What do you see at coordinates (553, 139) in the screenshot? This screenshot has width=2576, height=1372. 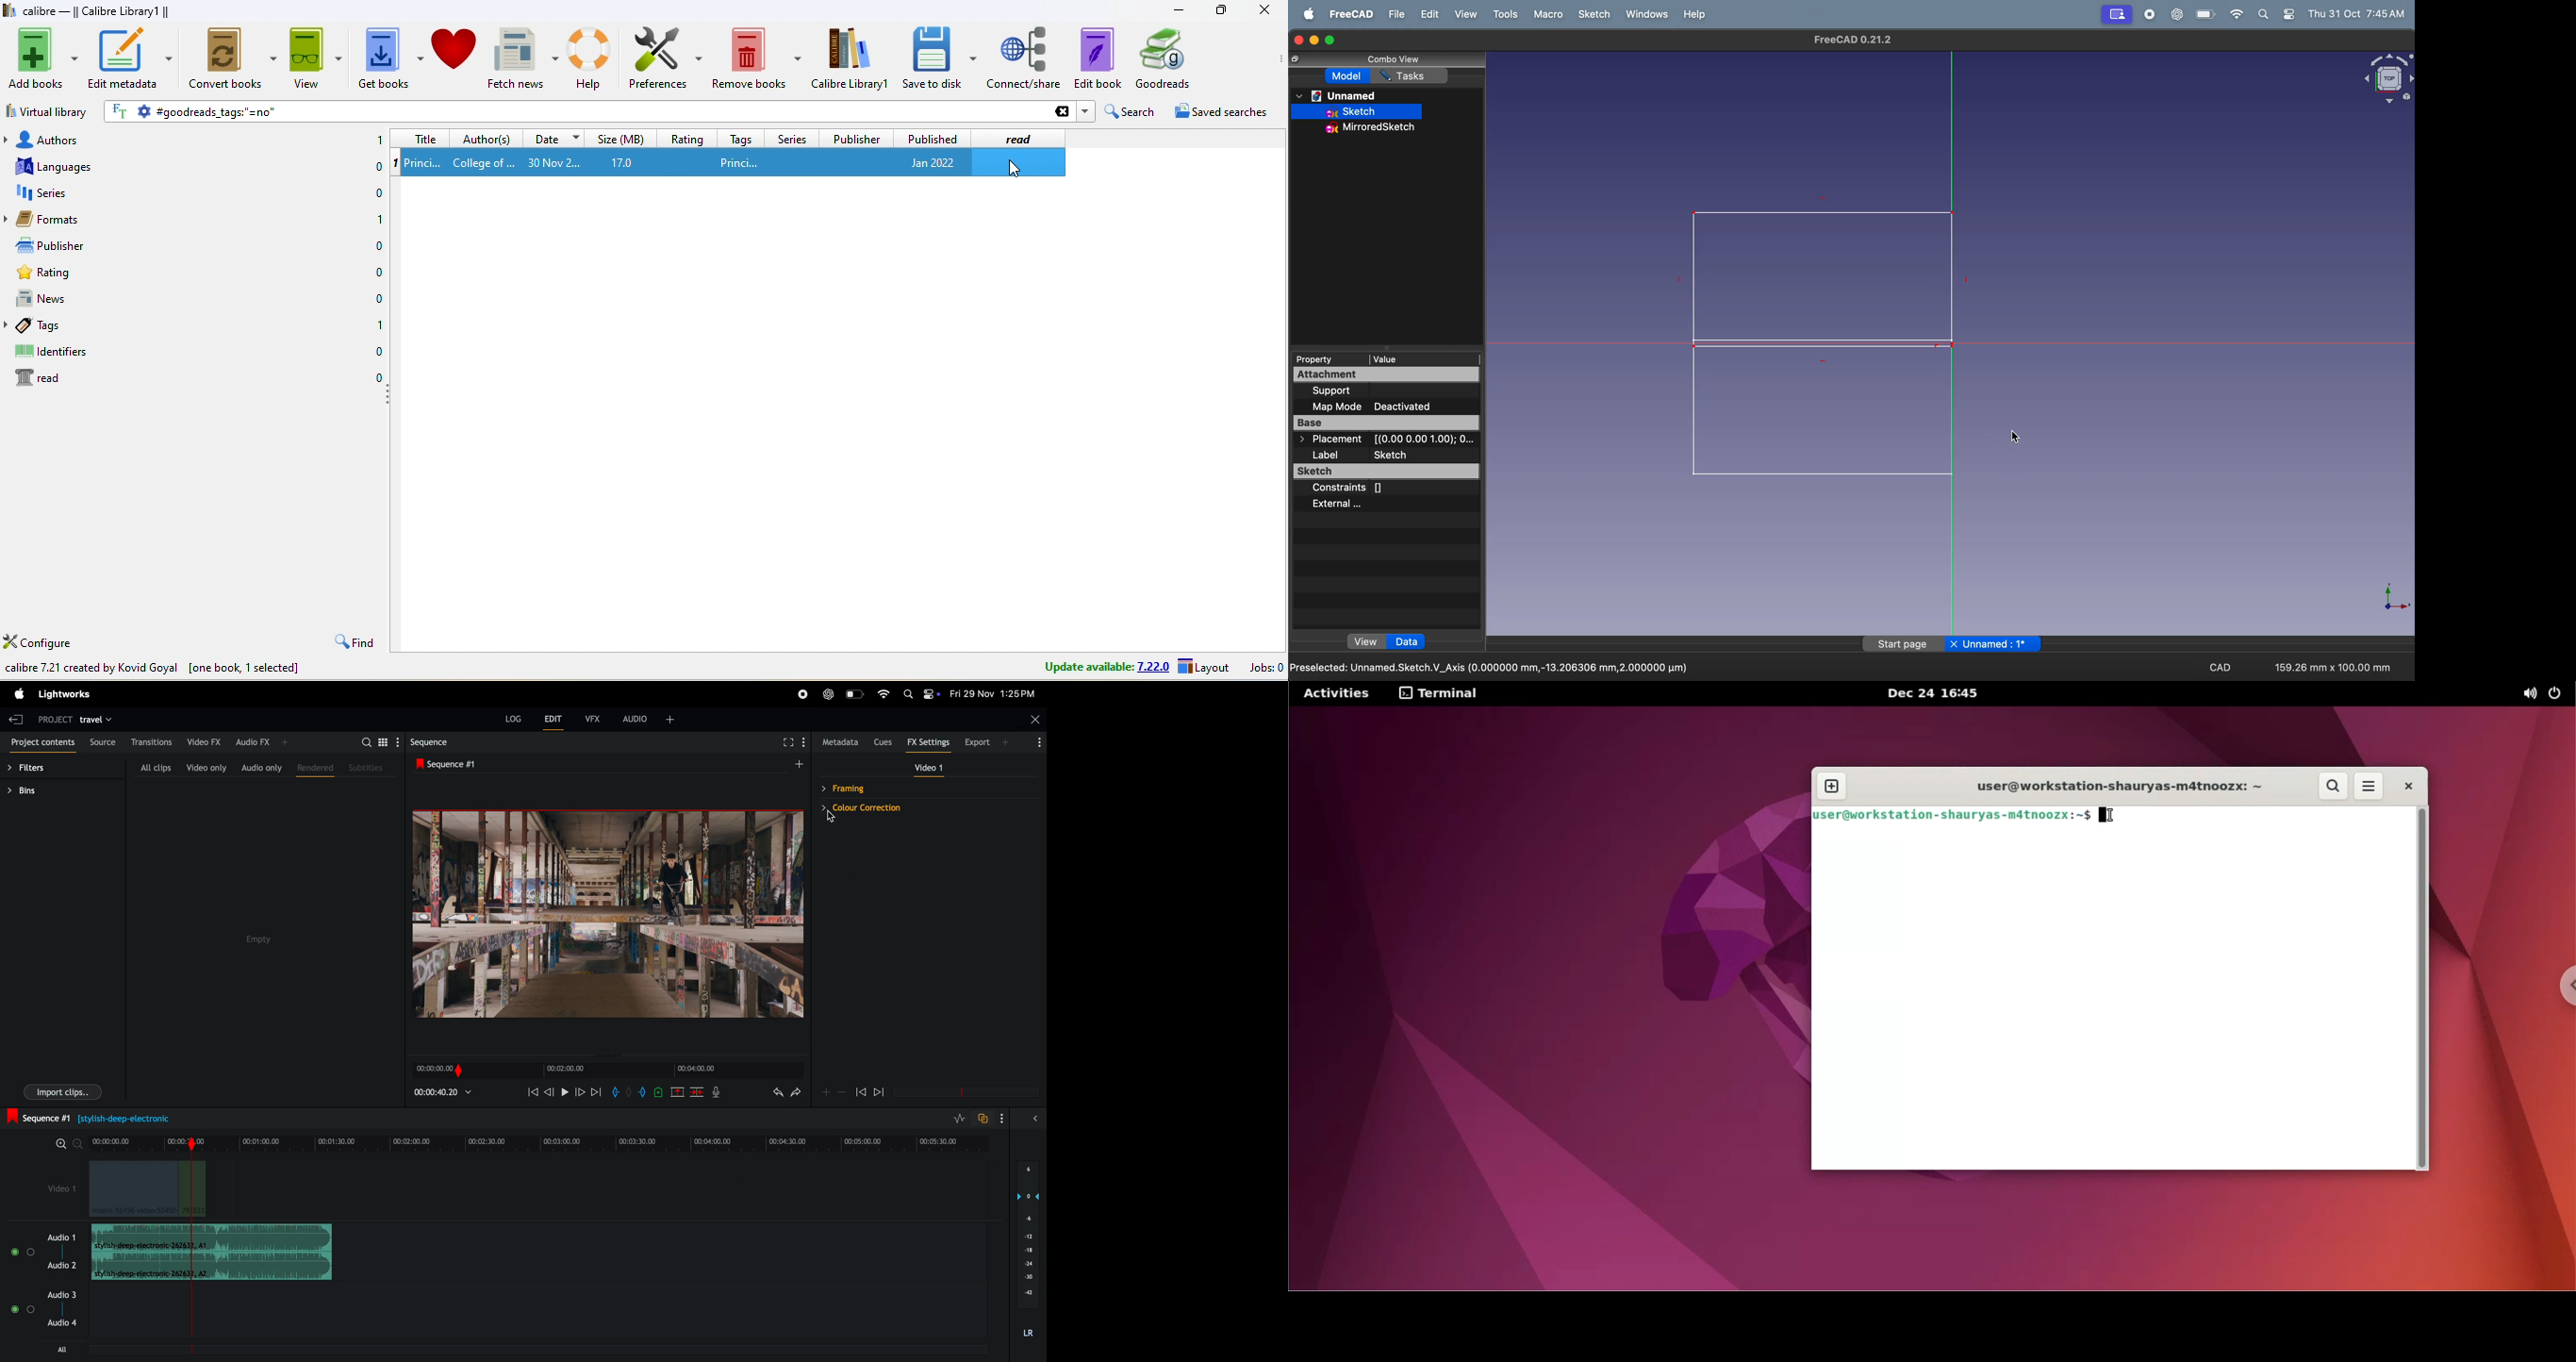 I see `date` at bounding box center [553, 139].